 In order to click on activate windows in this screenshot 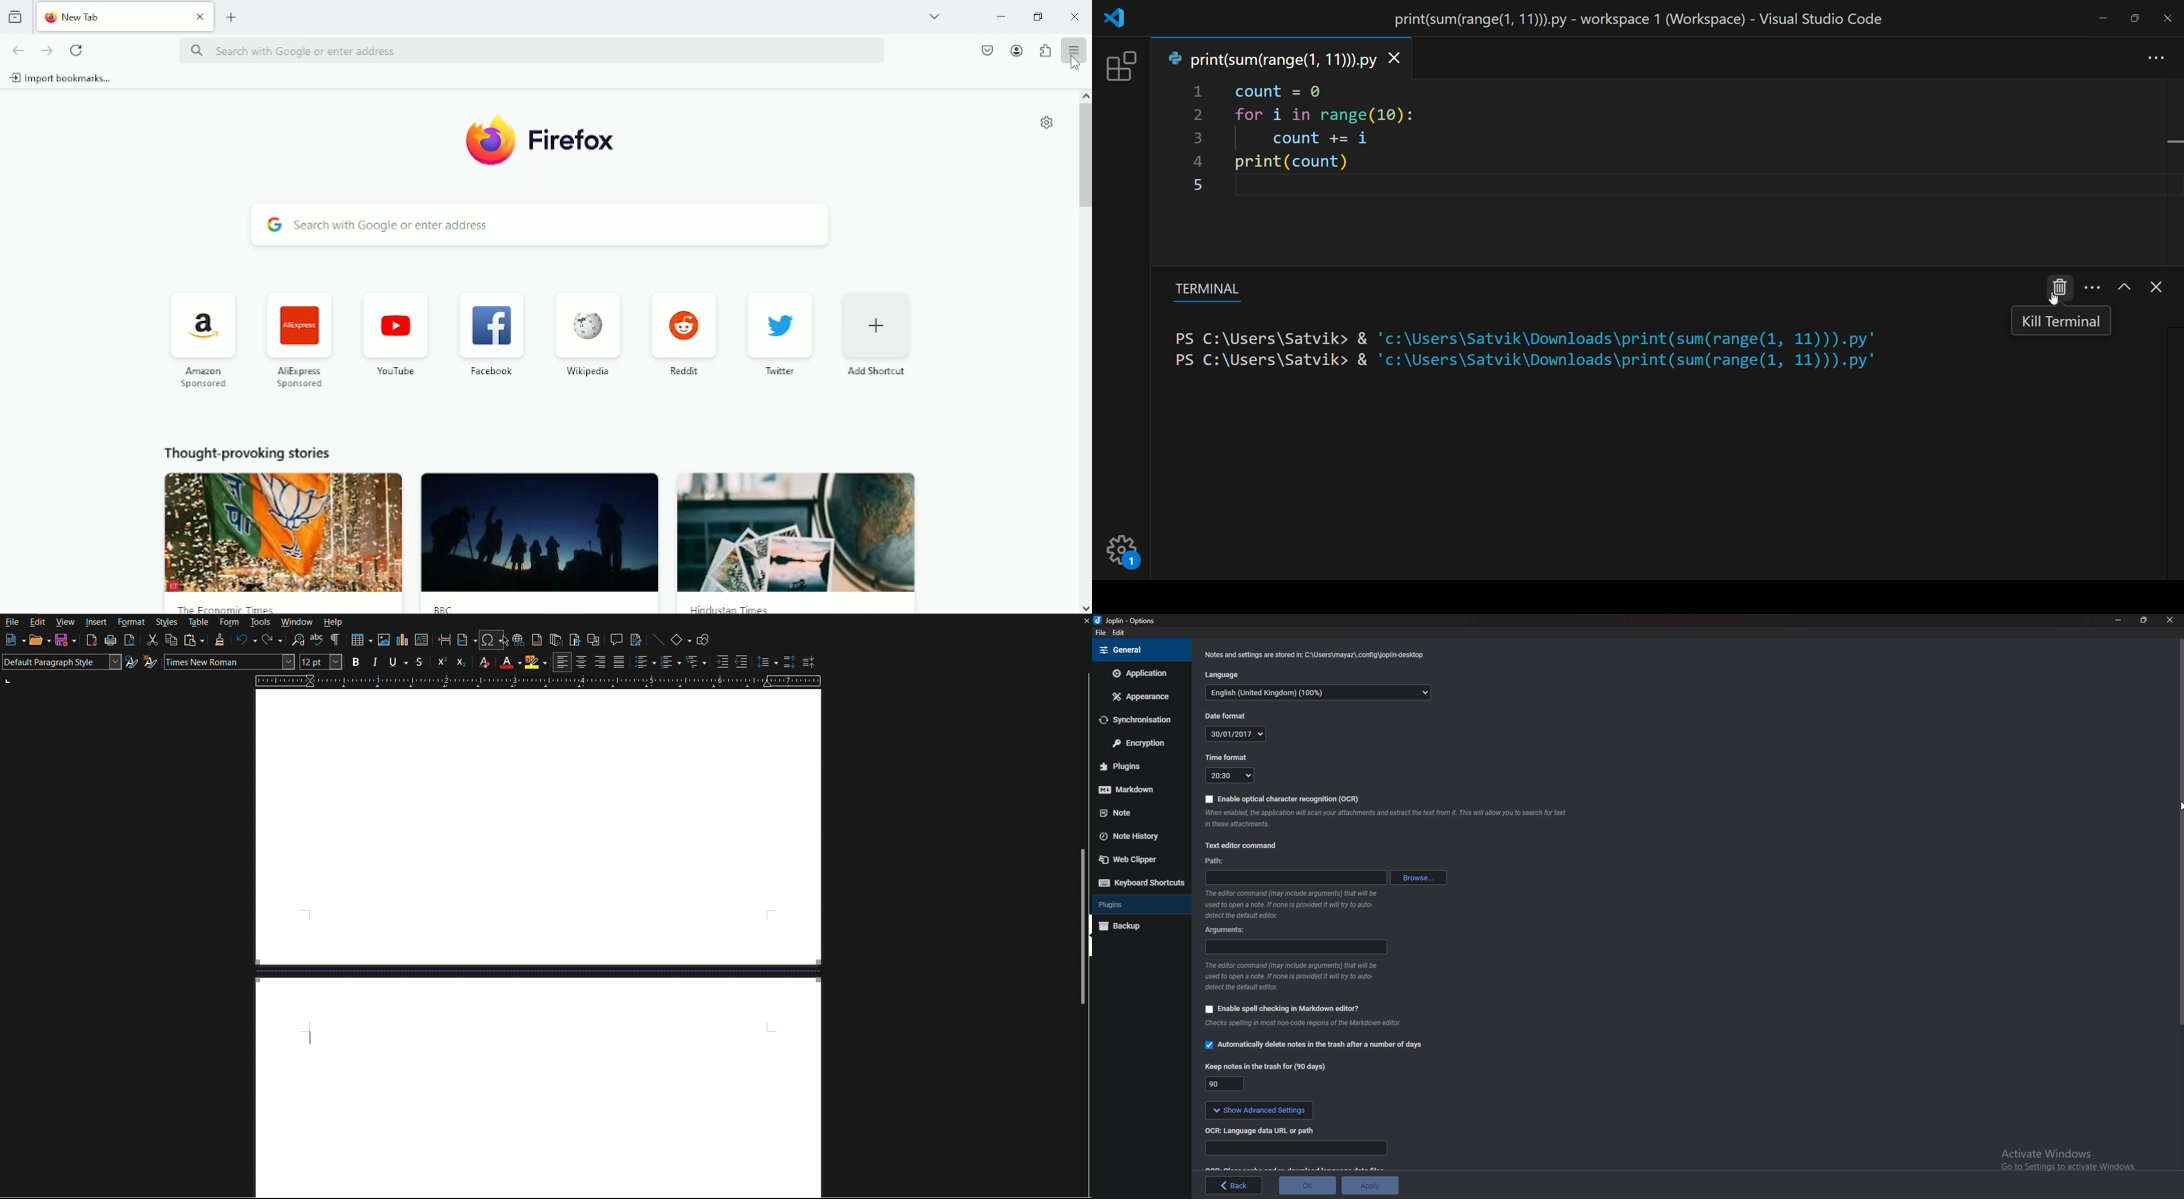, I will do `click(2074, 1163)`.